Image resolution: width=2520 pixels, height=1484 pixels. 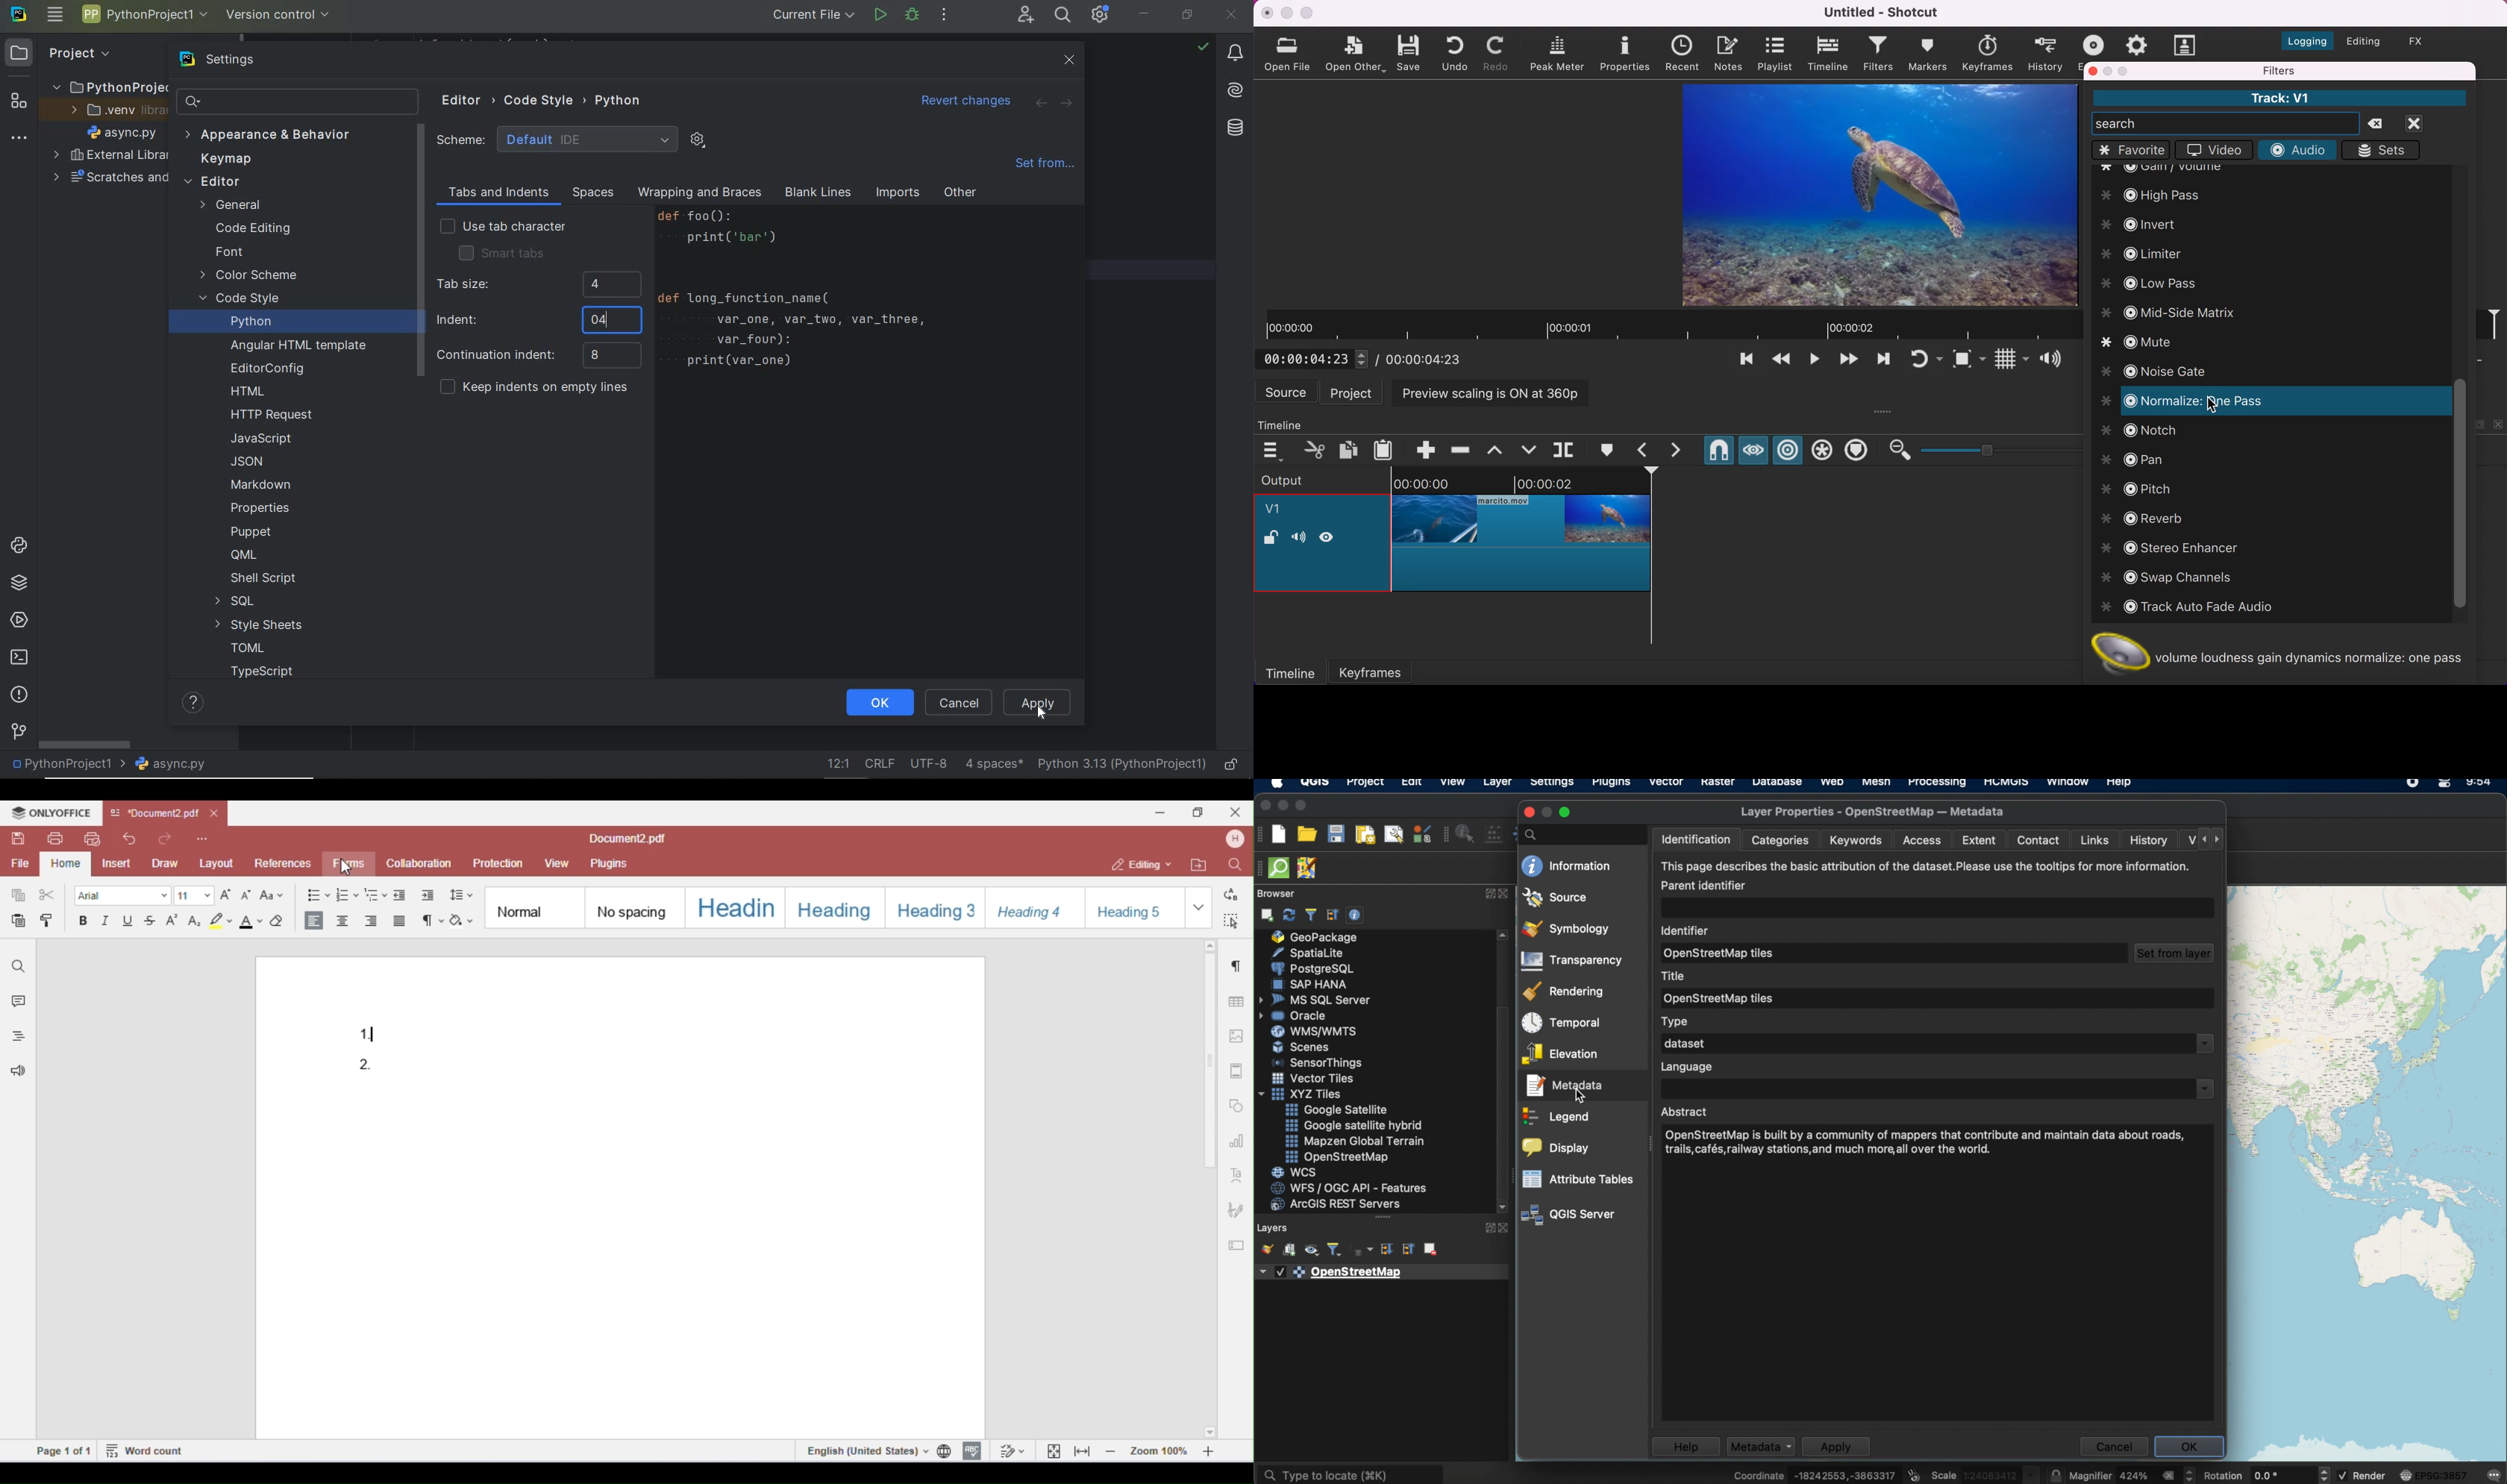 What do you see at coordinates (2096, 43) in the screenshot?
I see `exort` at bounding box center [2096, 43].